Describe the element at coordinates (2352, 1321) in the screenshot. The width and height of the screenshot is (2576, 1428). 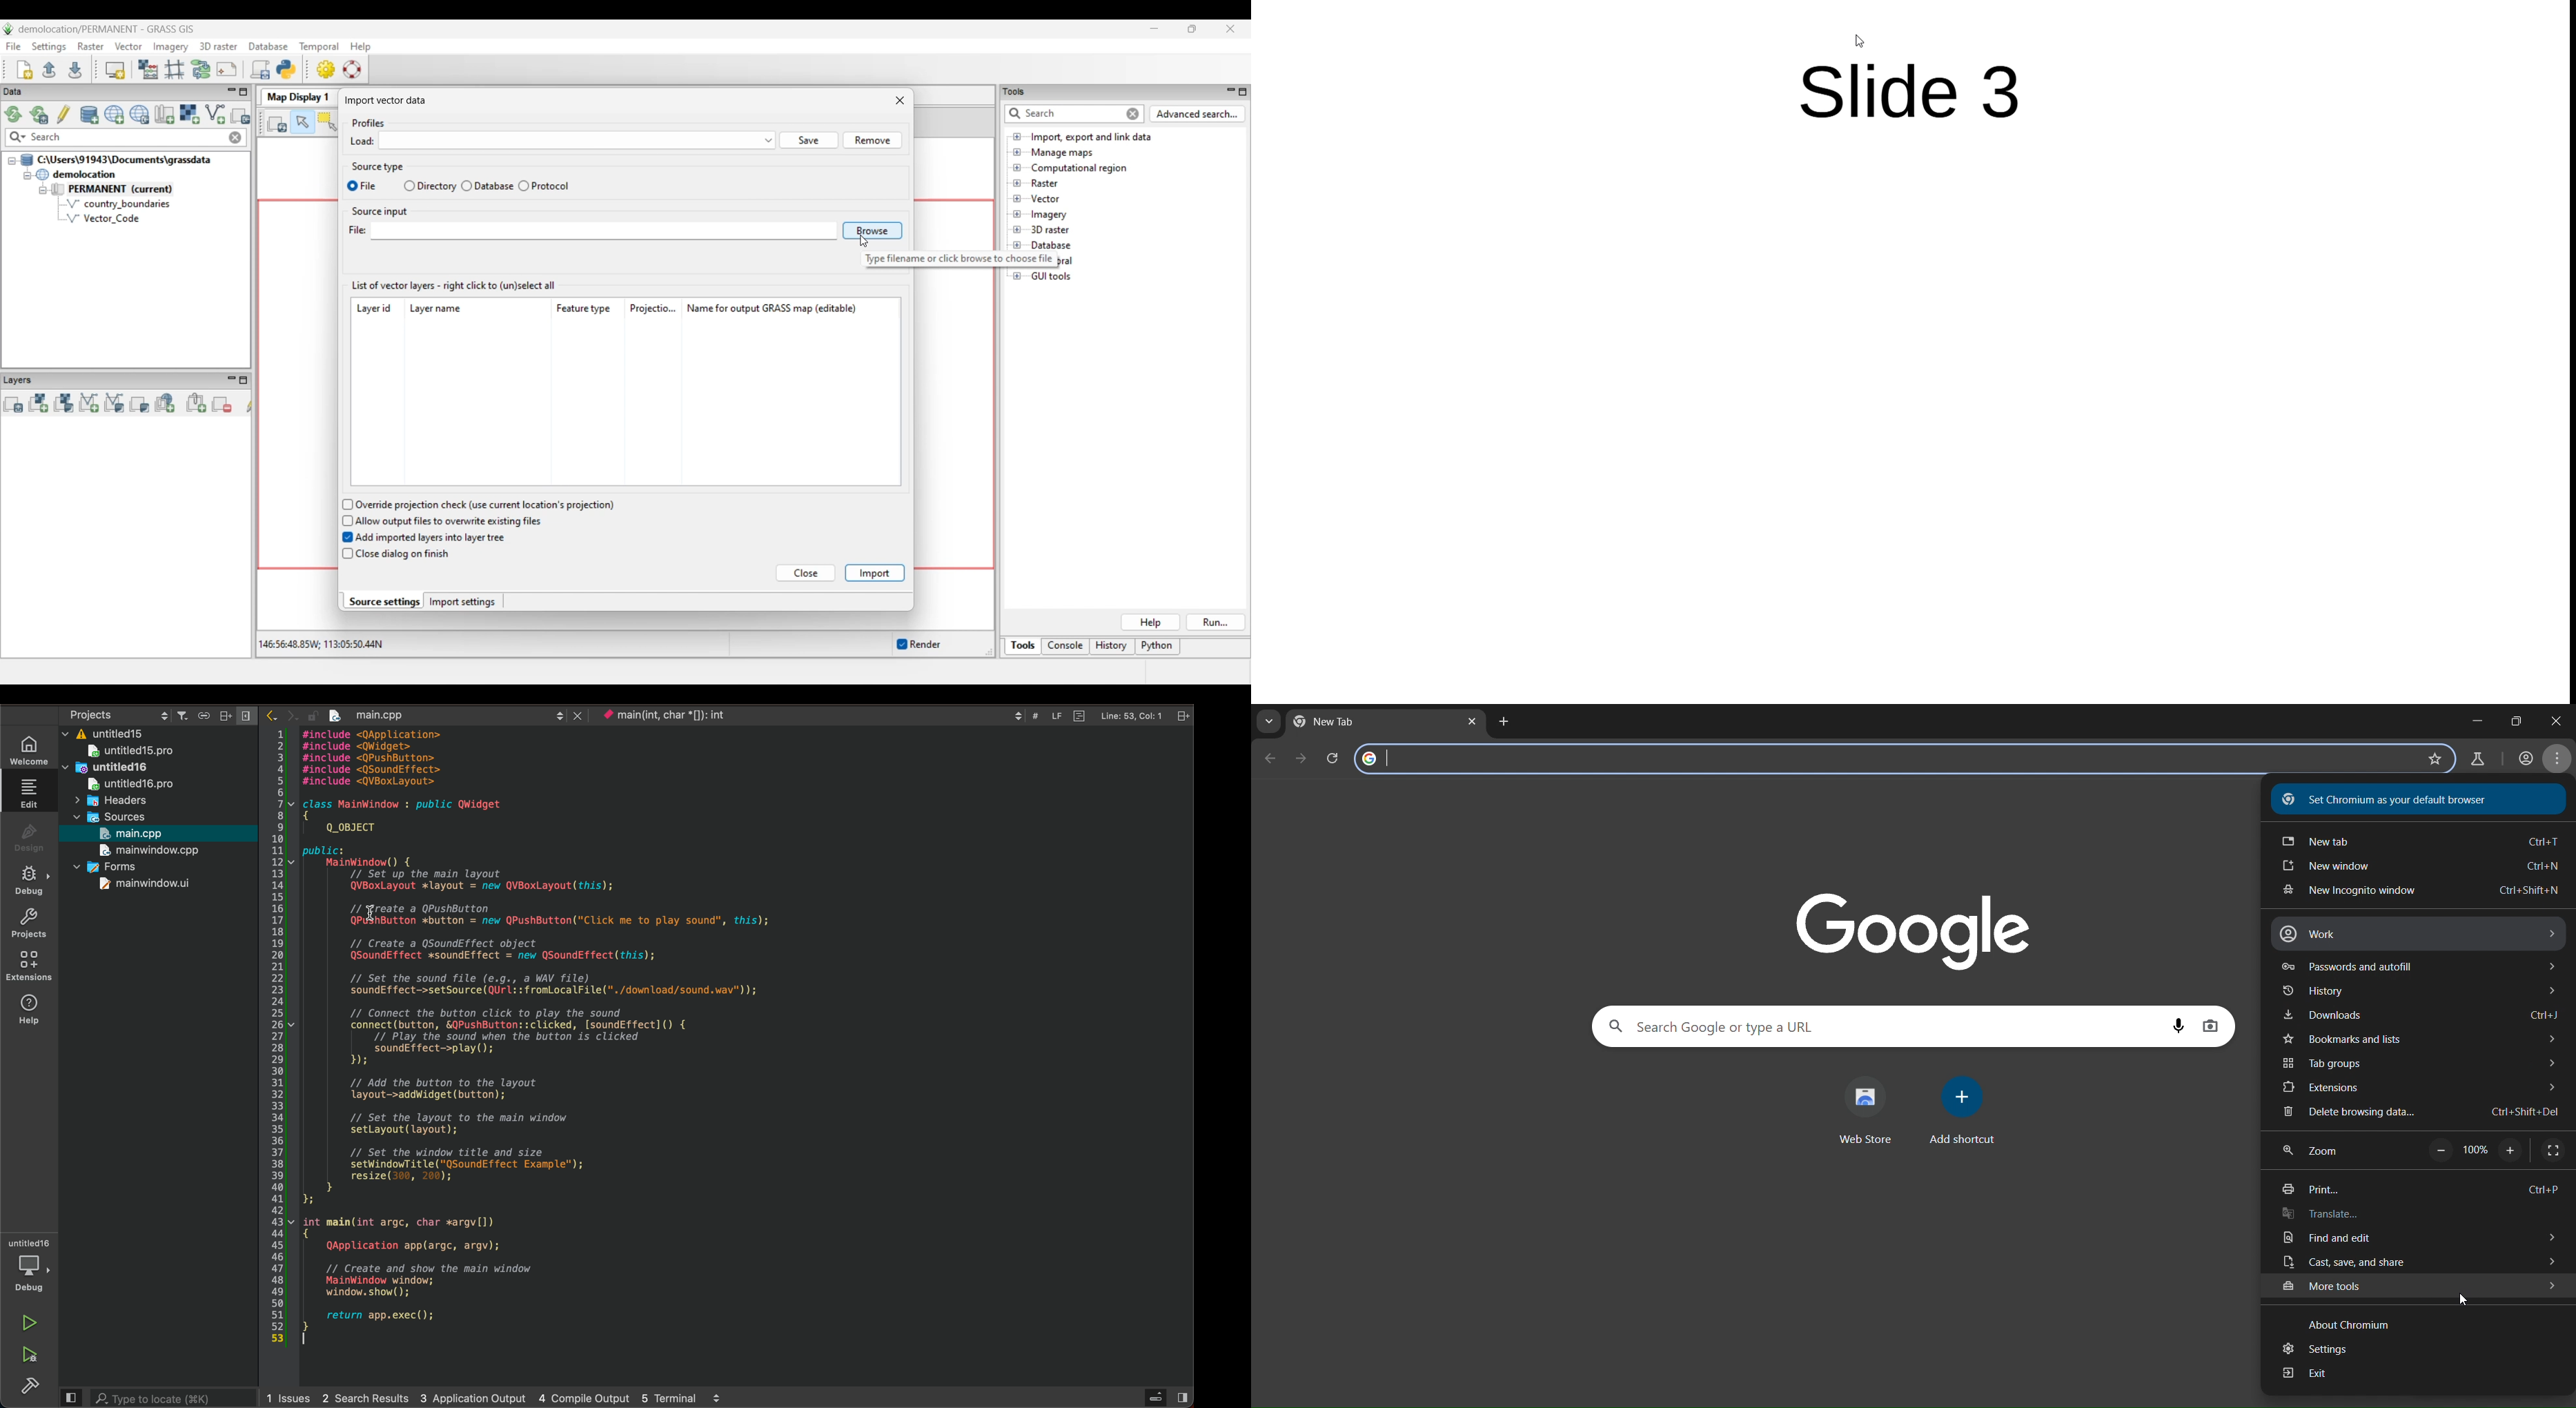
I see `About Chromium` at that location.